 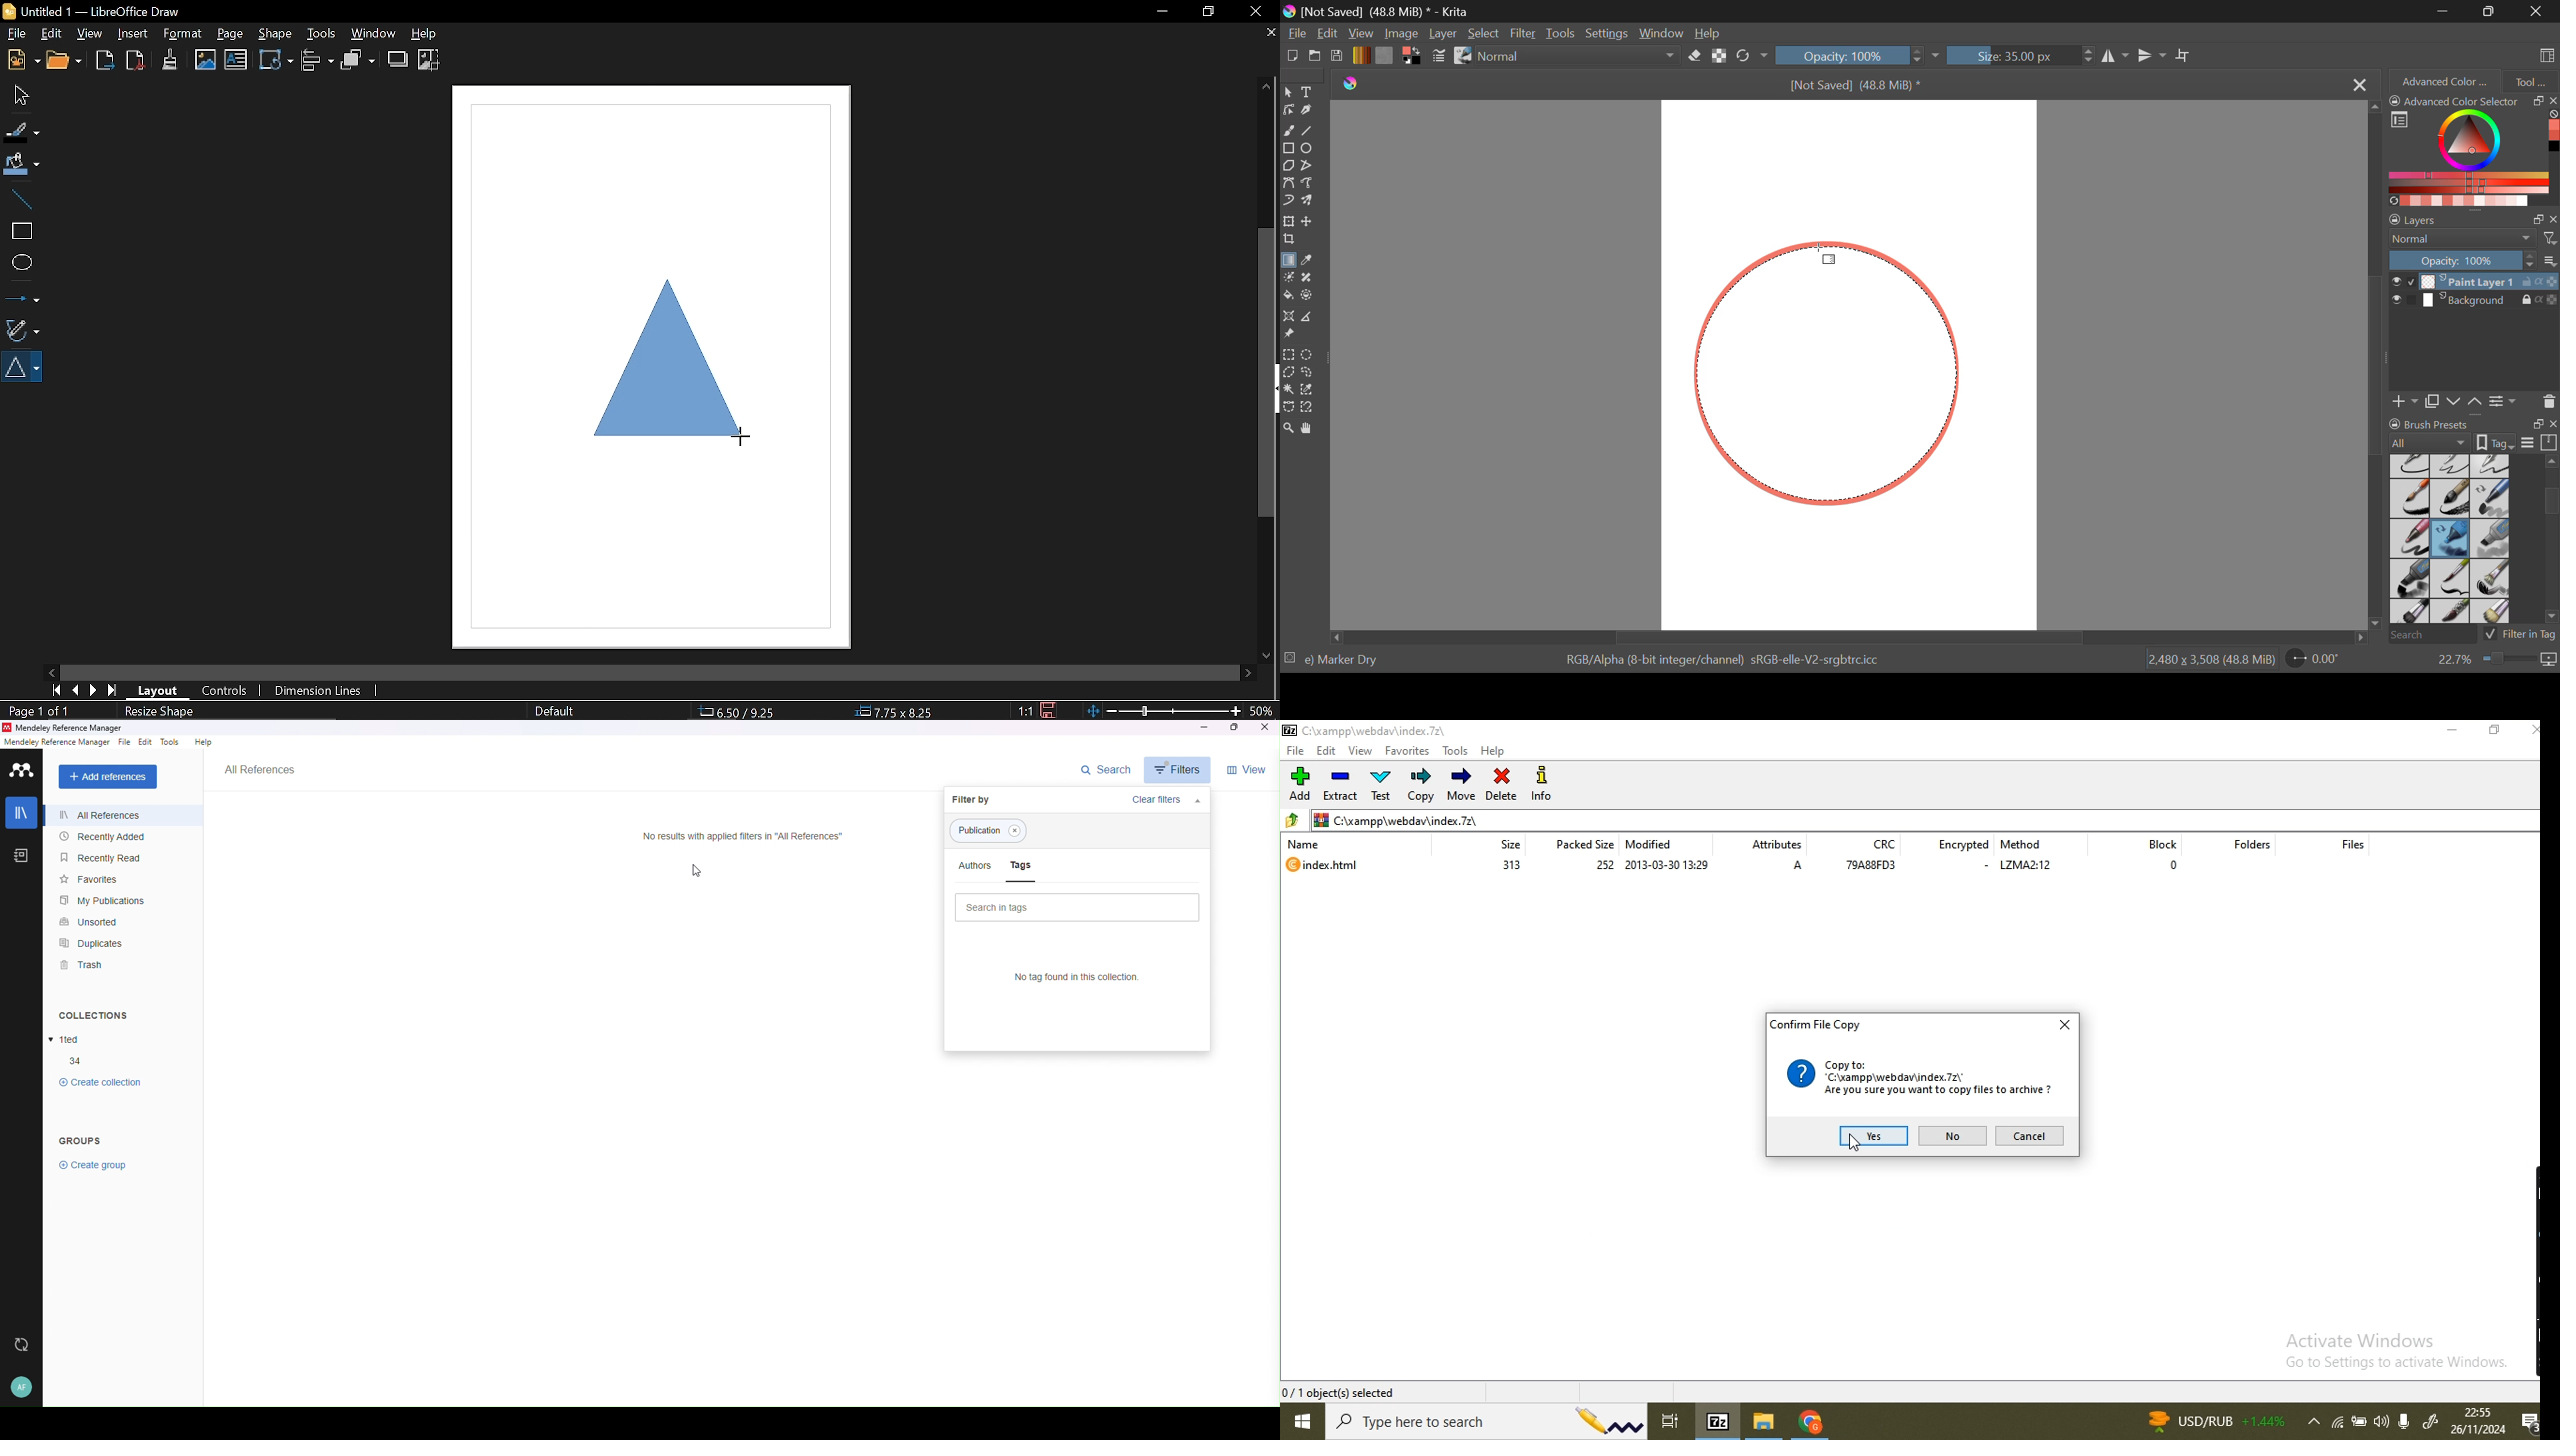 I want to click on view, so click(x=1362, y=752).